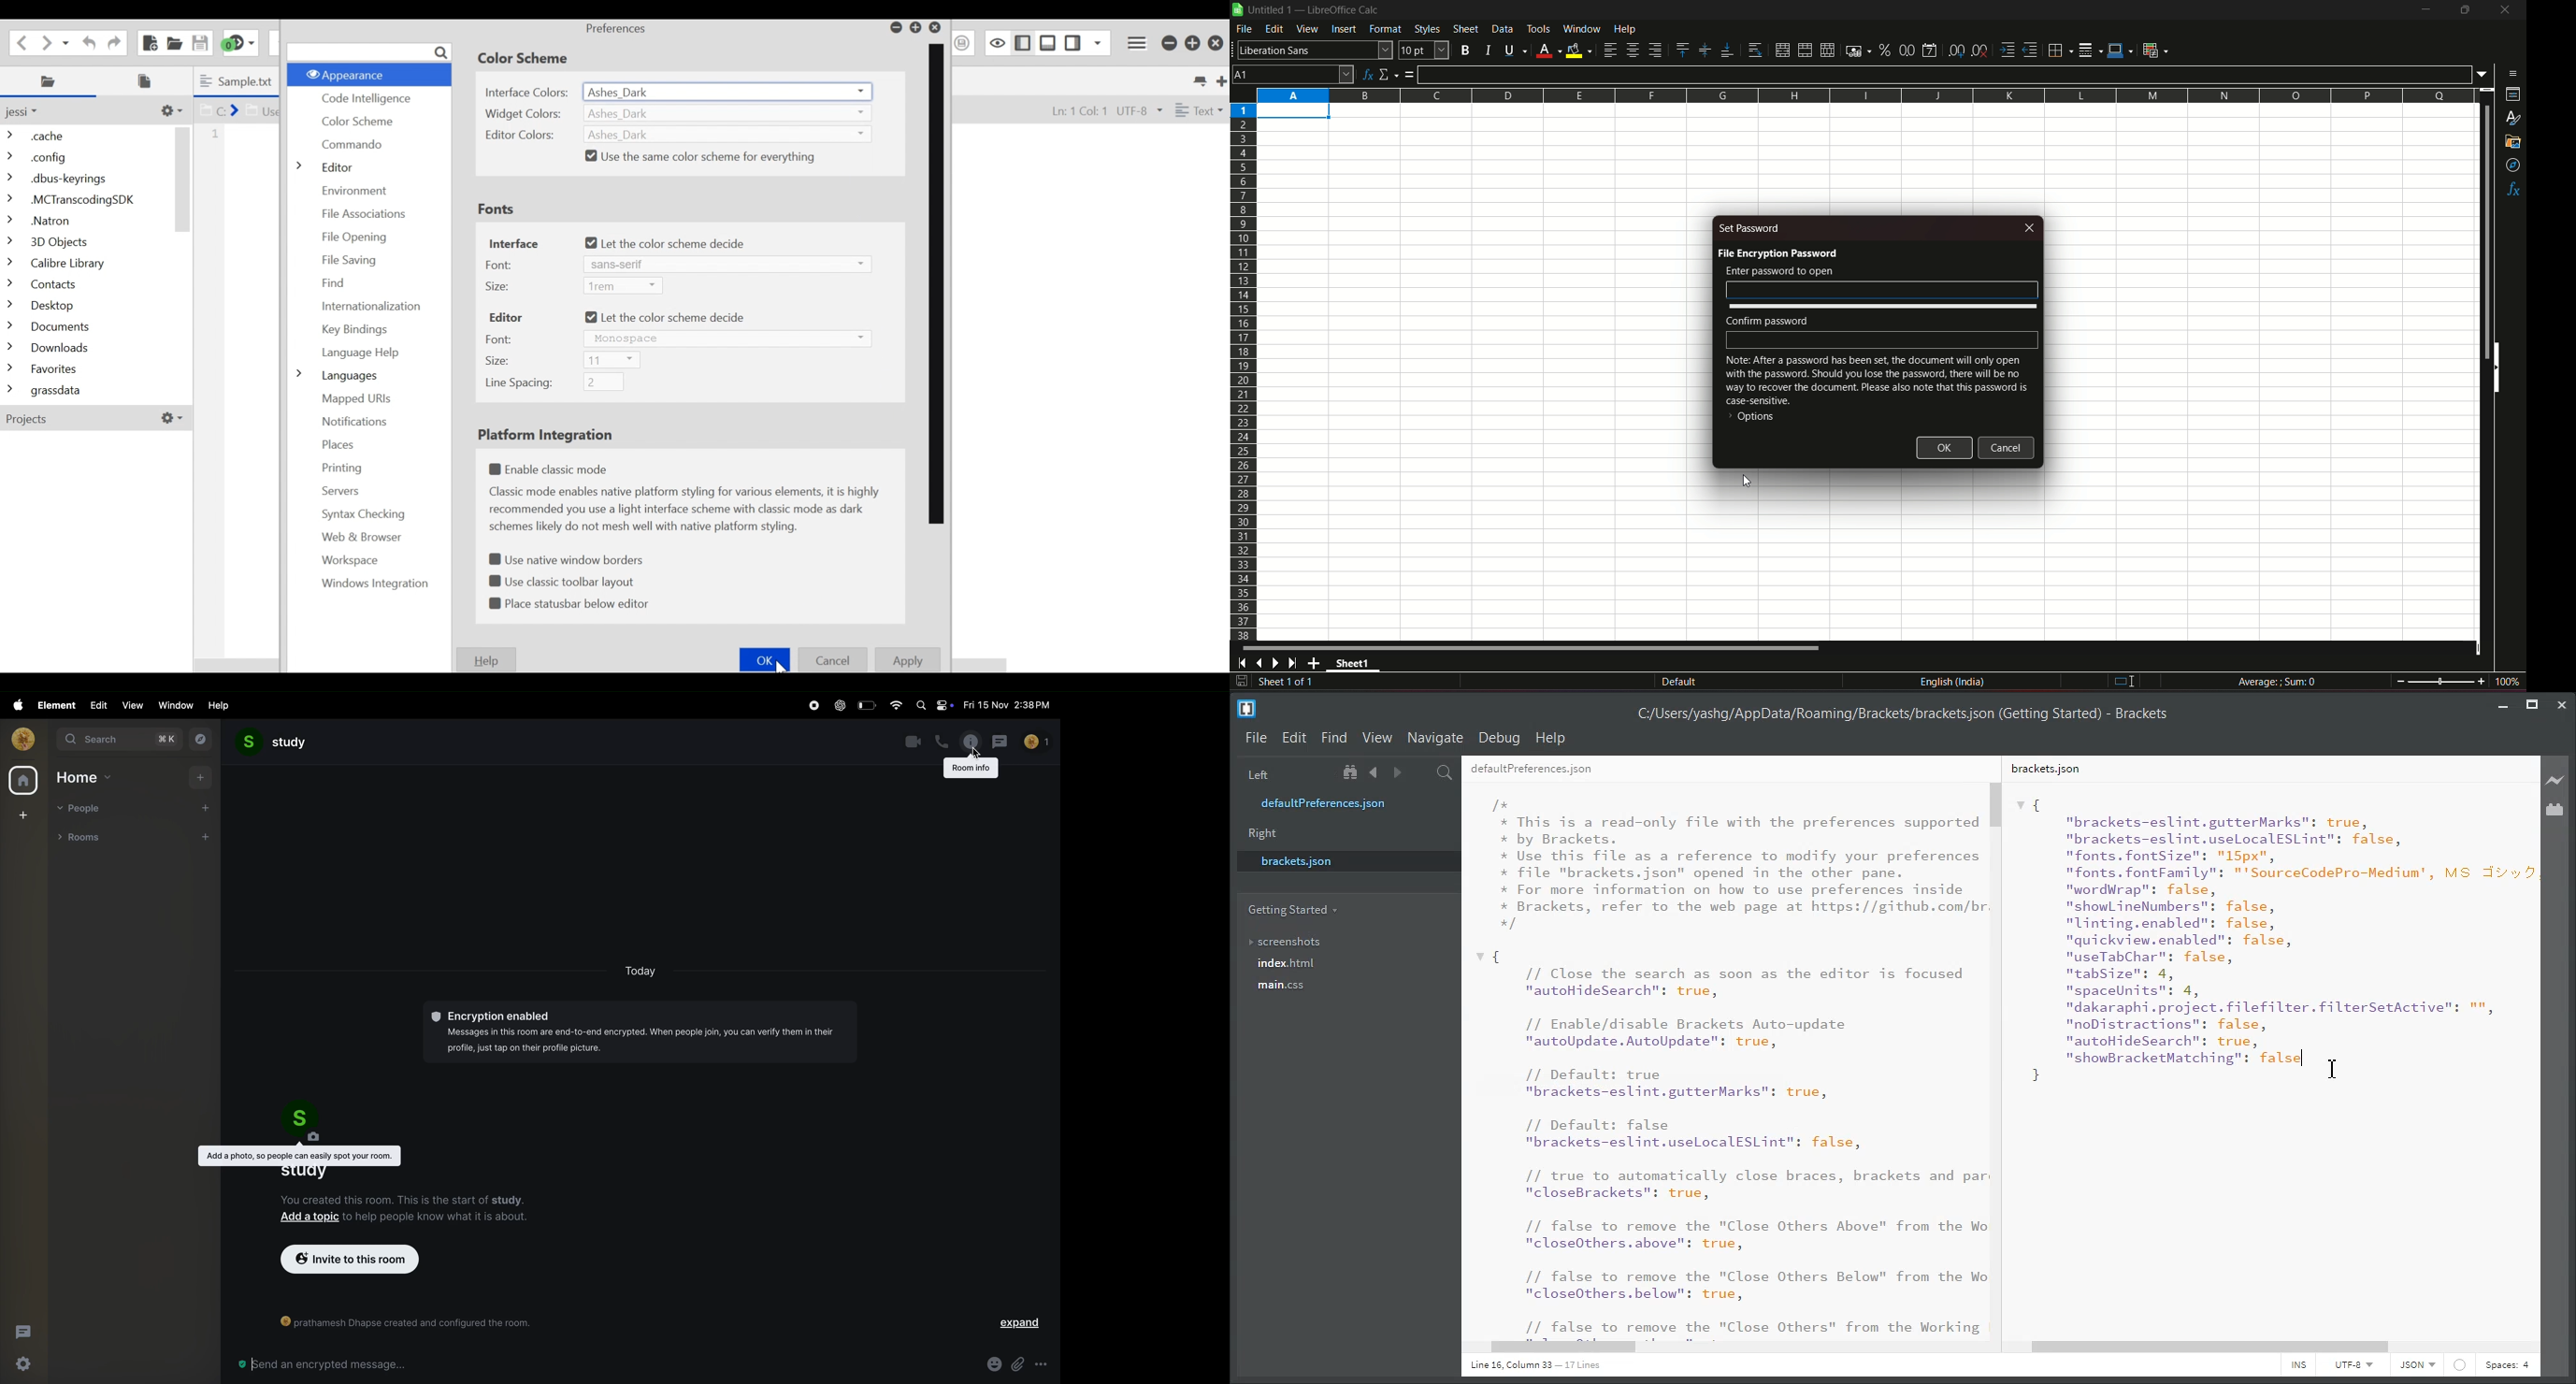 This screenshot has height=1400, width=2576. I want to click on Color Scheme, so click(527, 58).